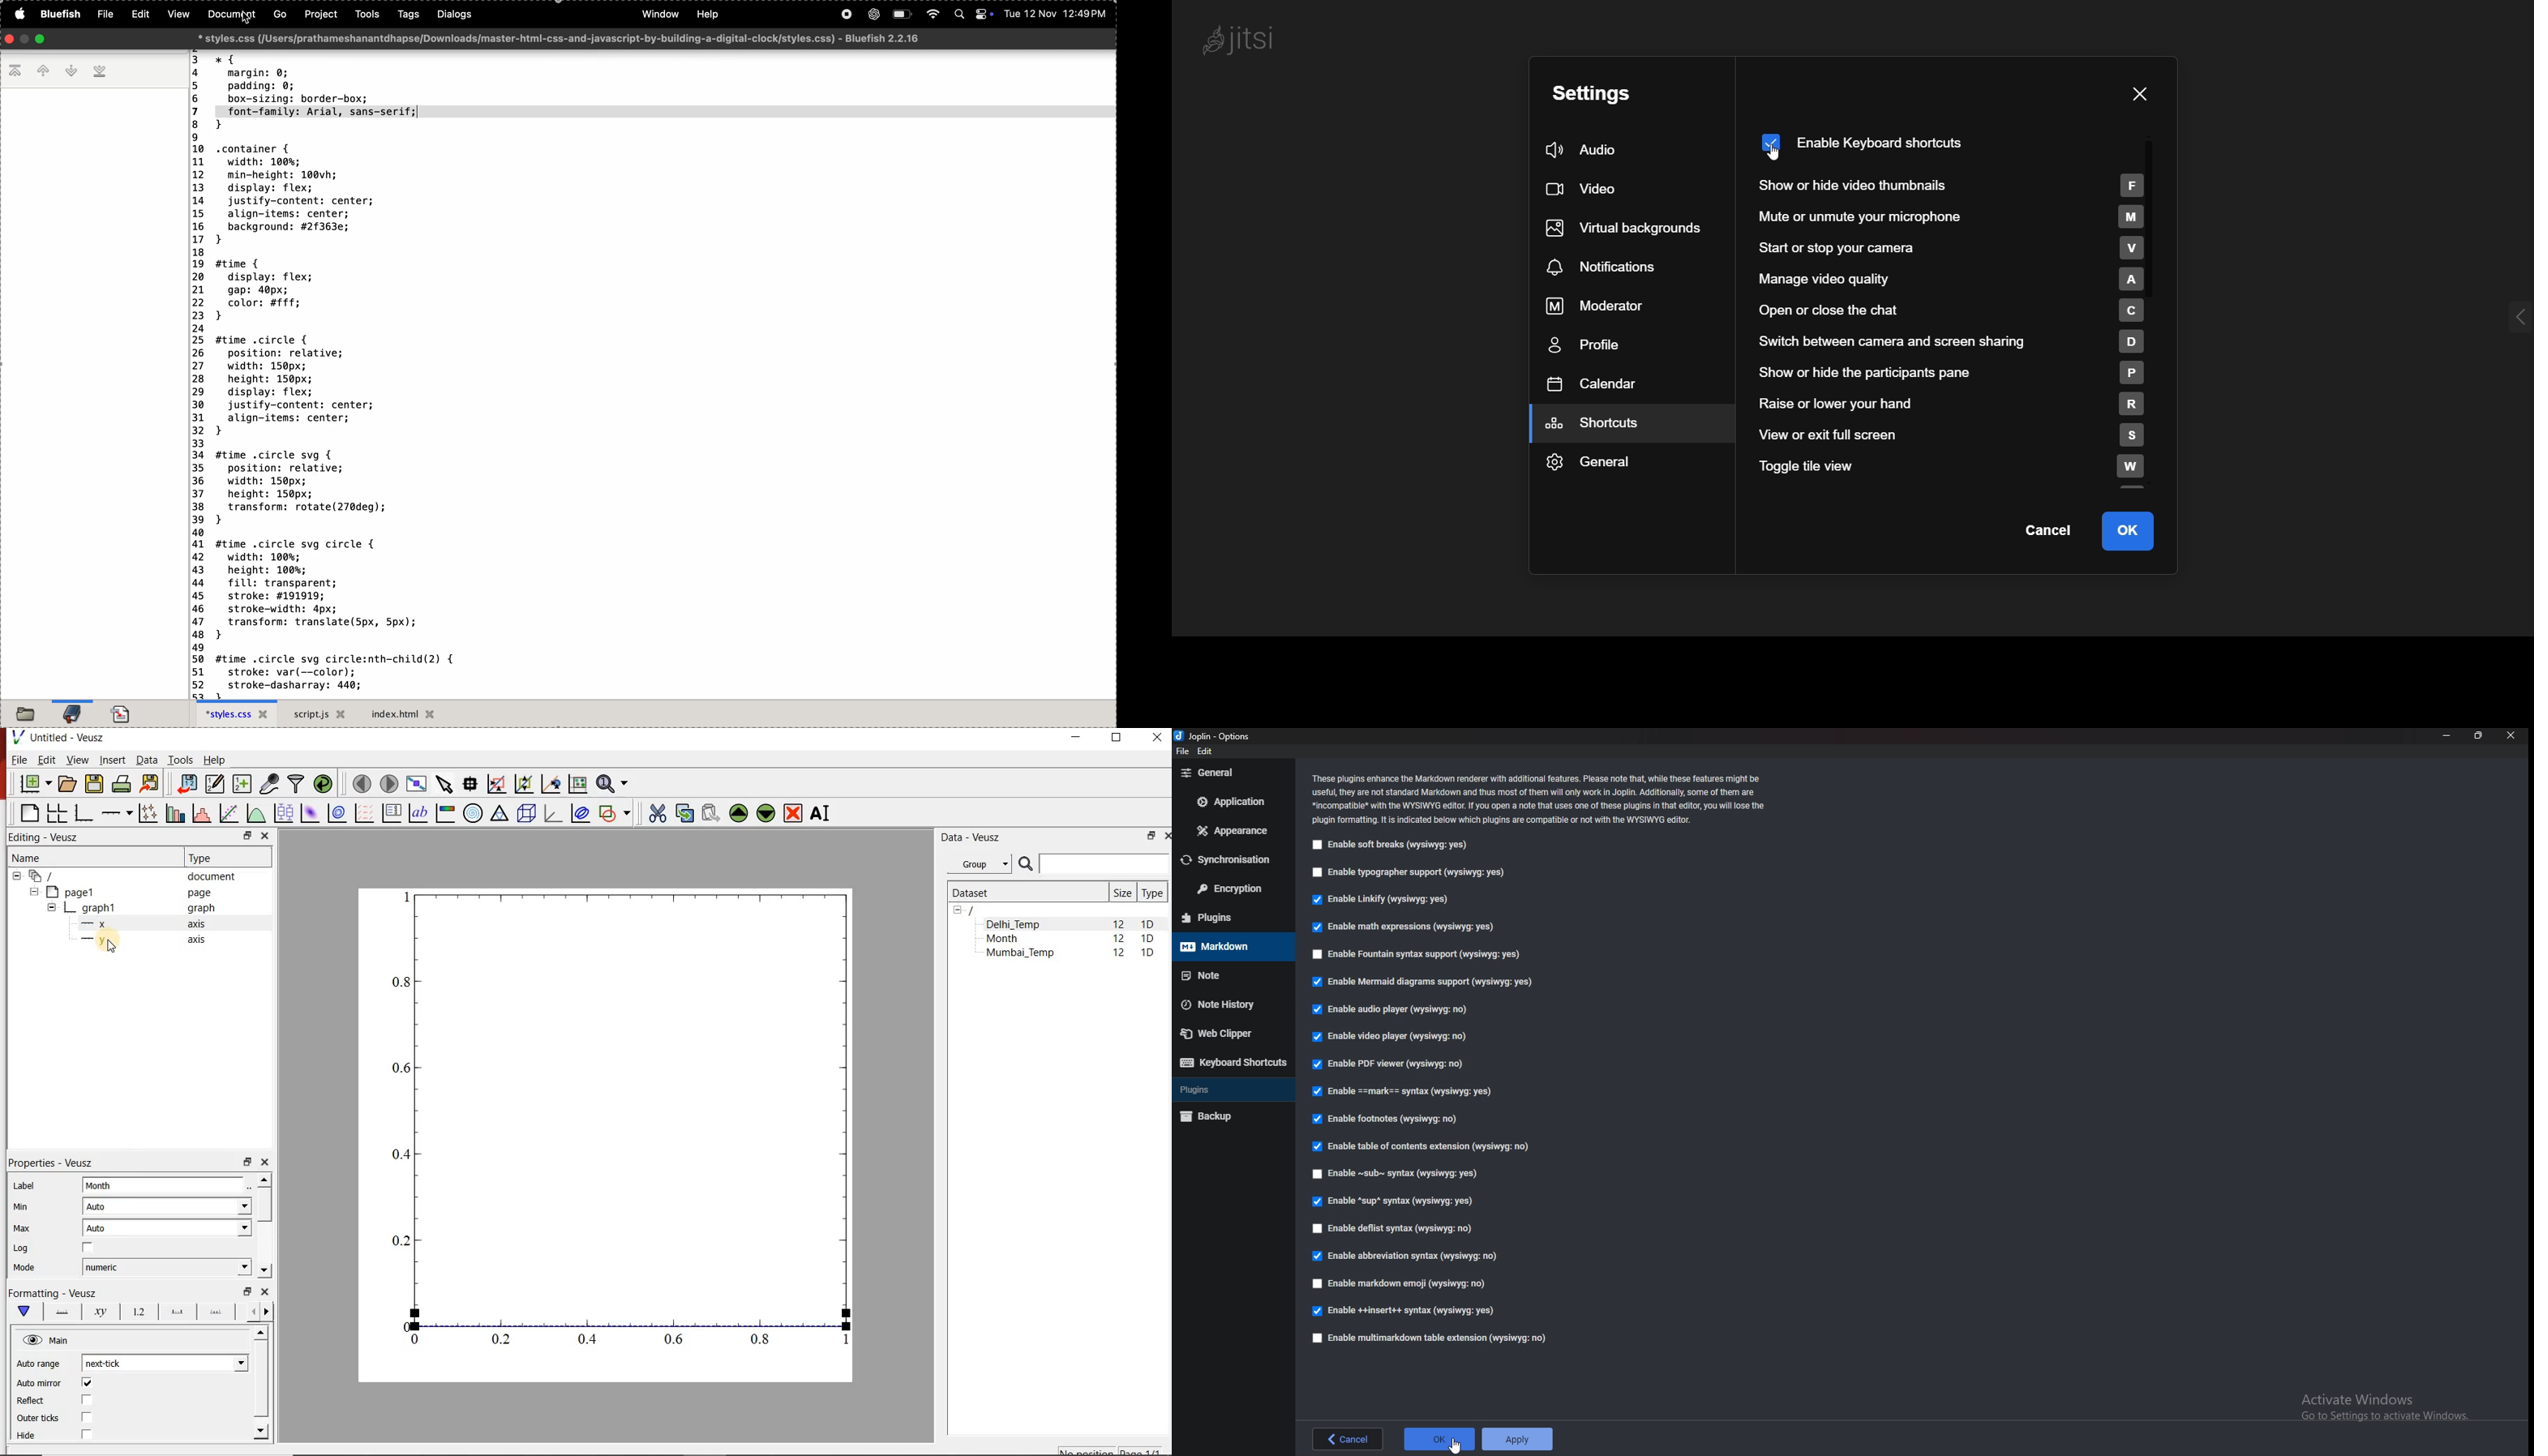 The height and width of the screenshot is (1456, 2548). Describe the element at coordinates (1229, 830) in the screenshot. I see `appearance` at that location.